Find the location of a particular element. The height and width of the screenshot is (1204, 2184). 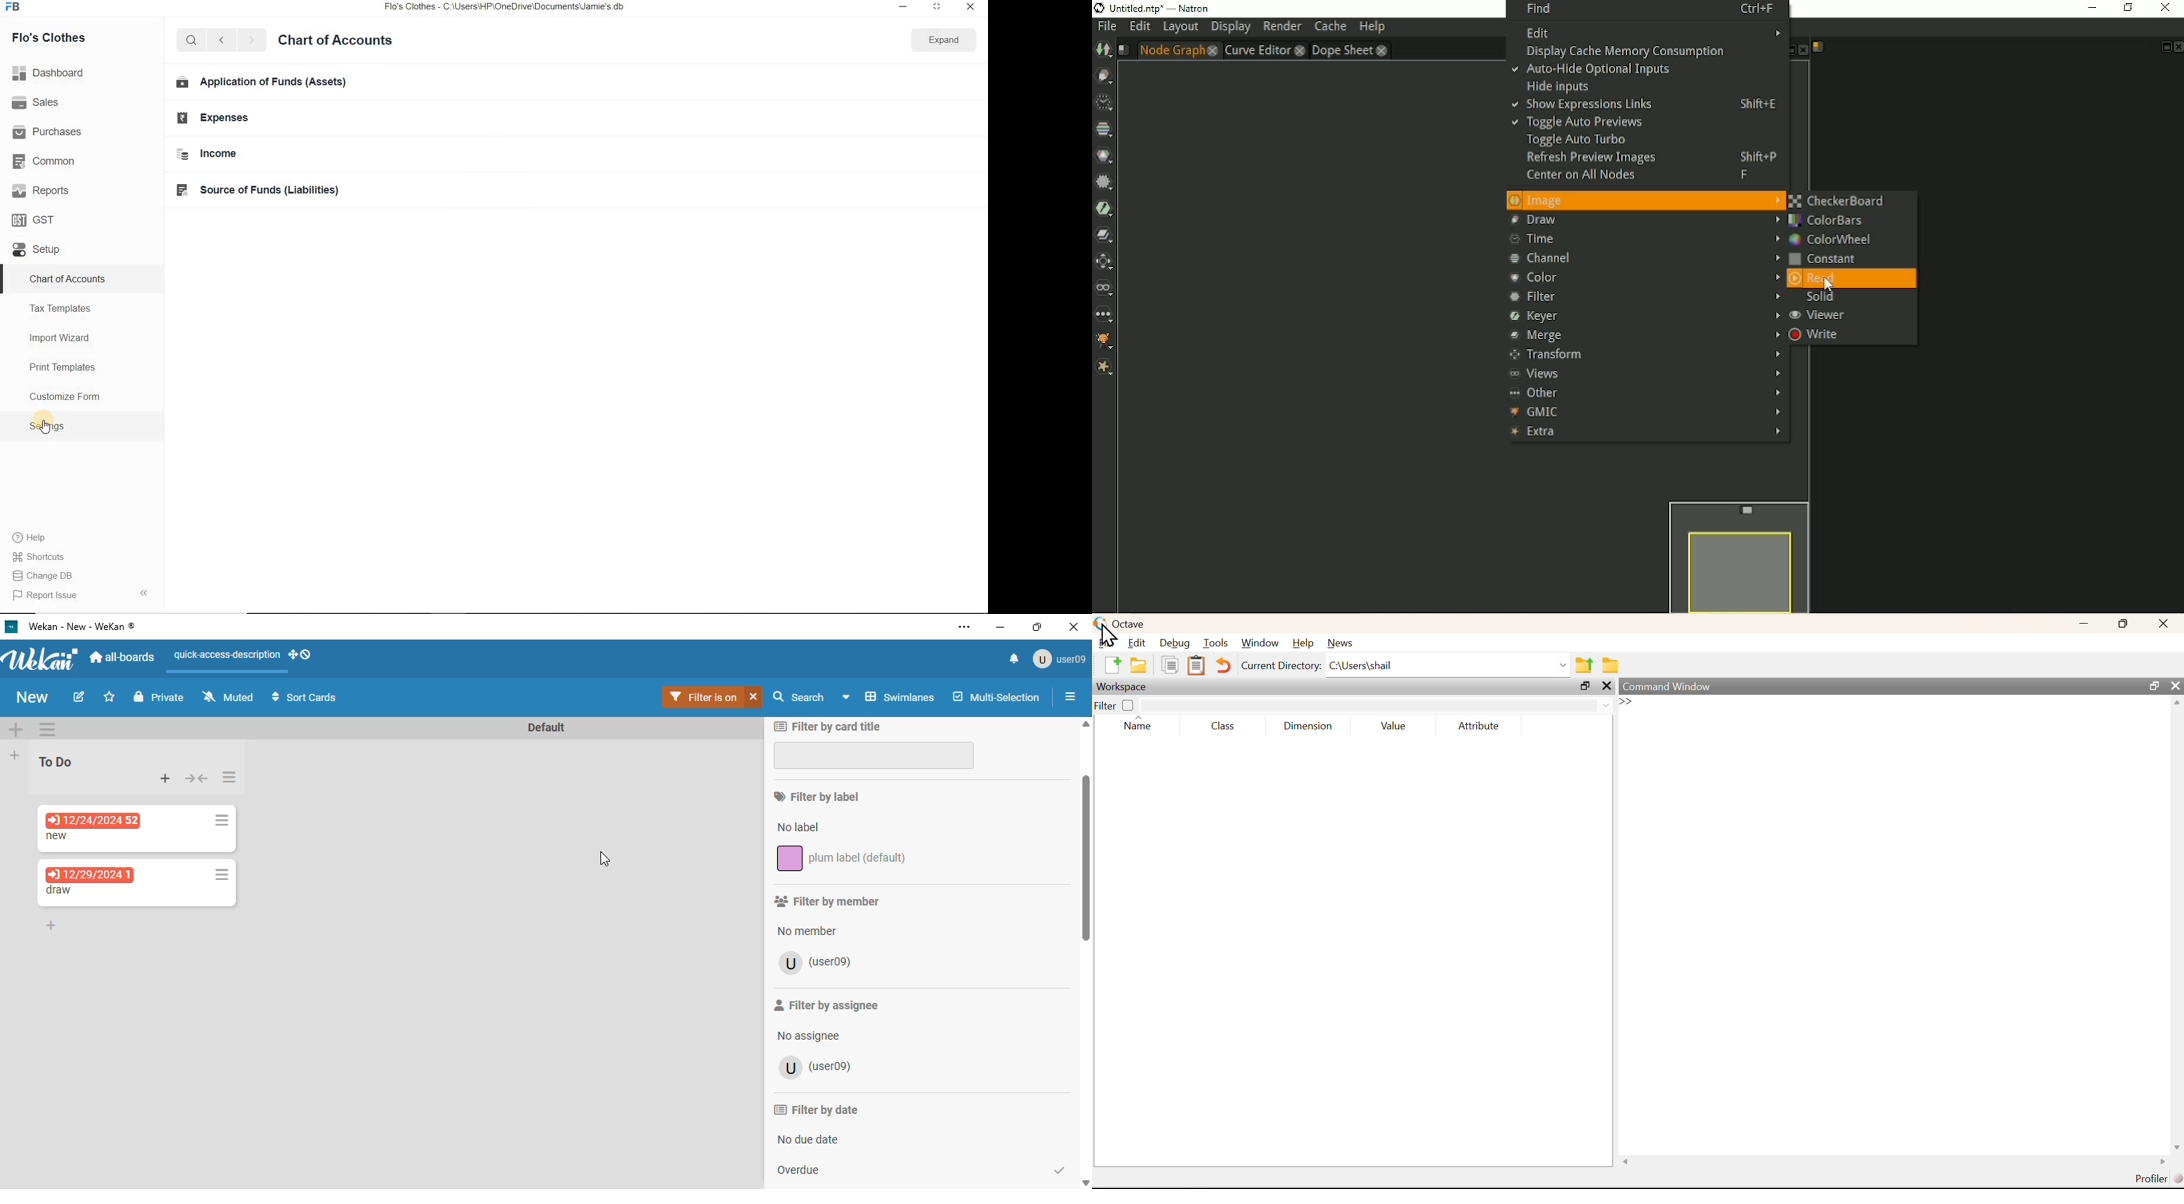

edit is located at coordinates (80, 696).